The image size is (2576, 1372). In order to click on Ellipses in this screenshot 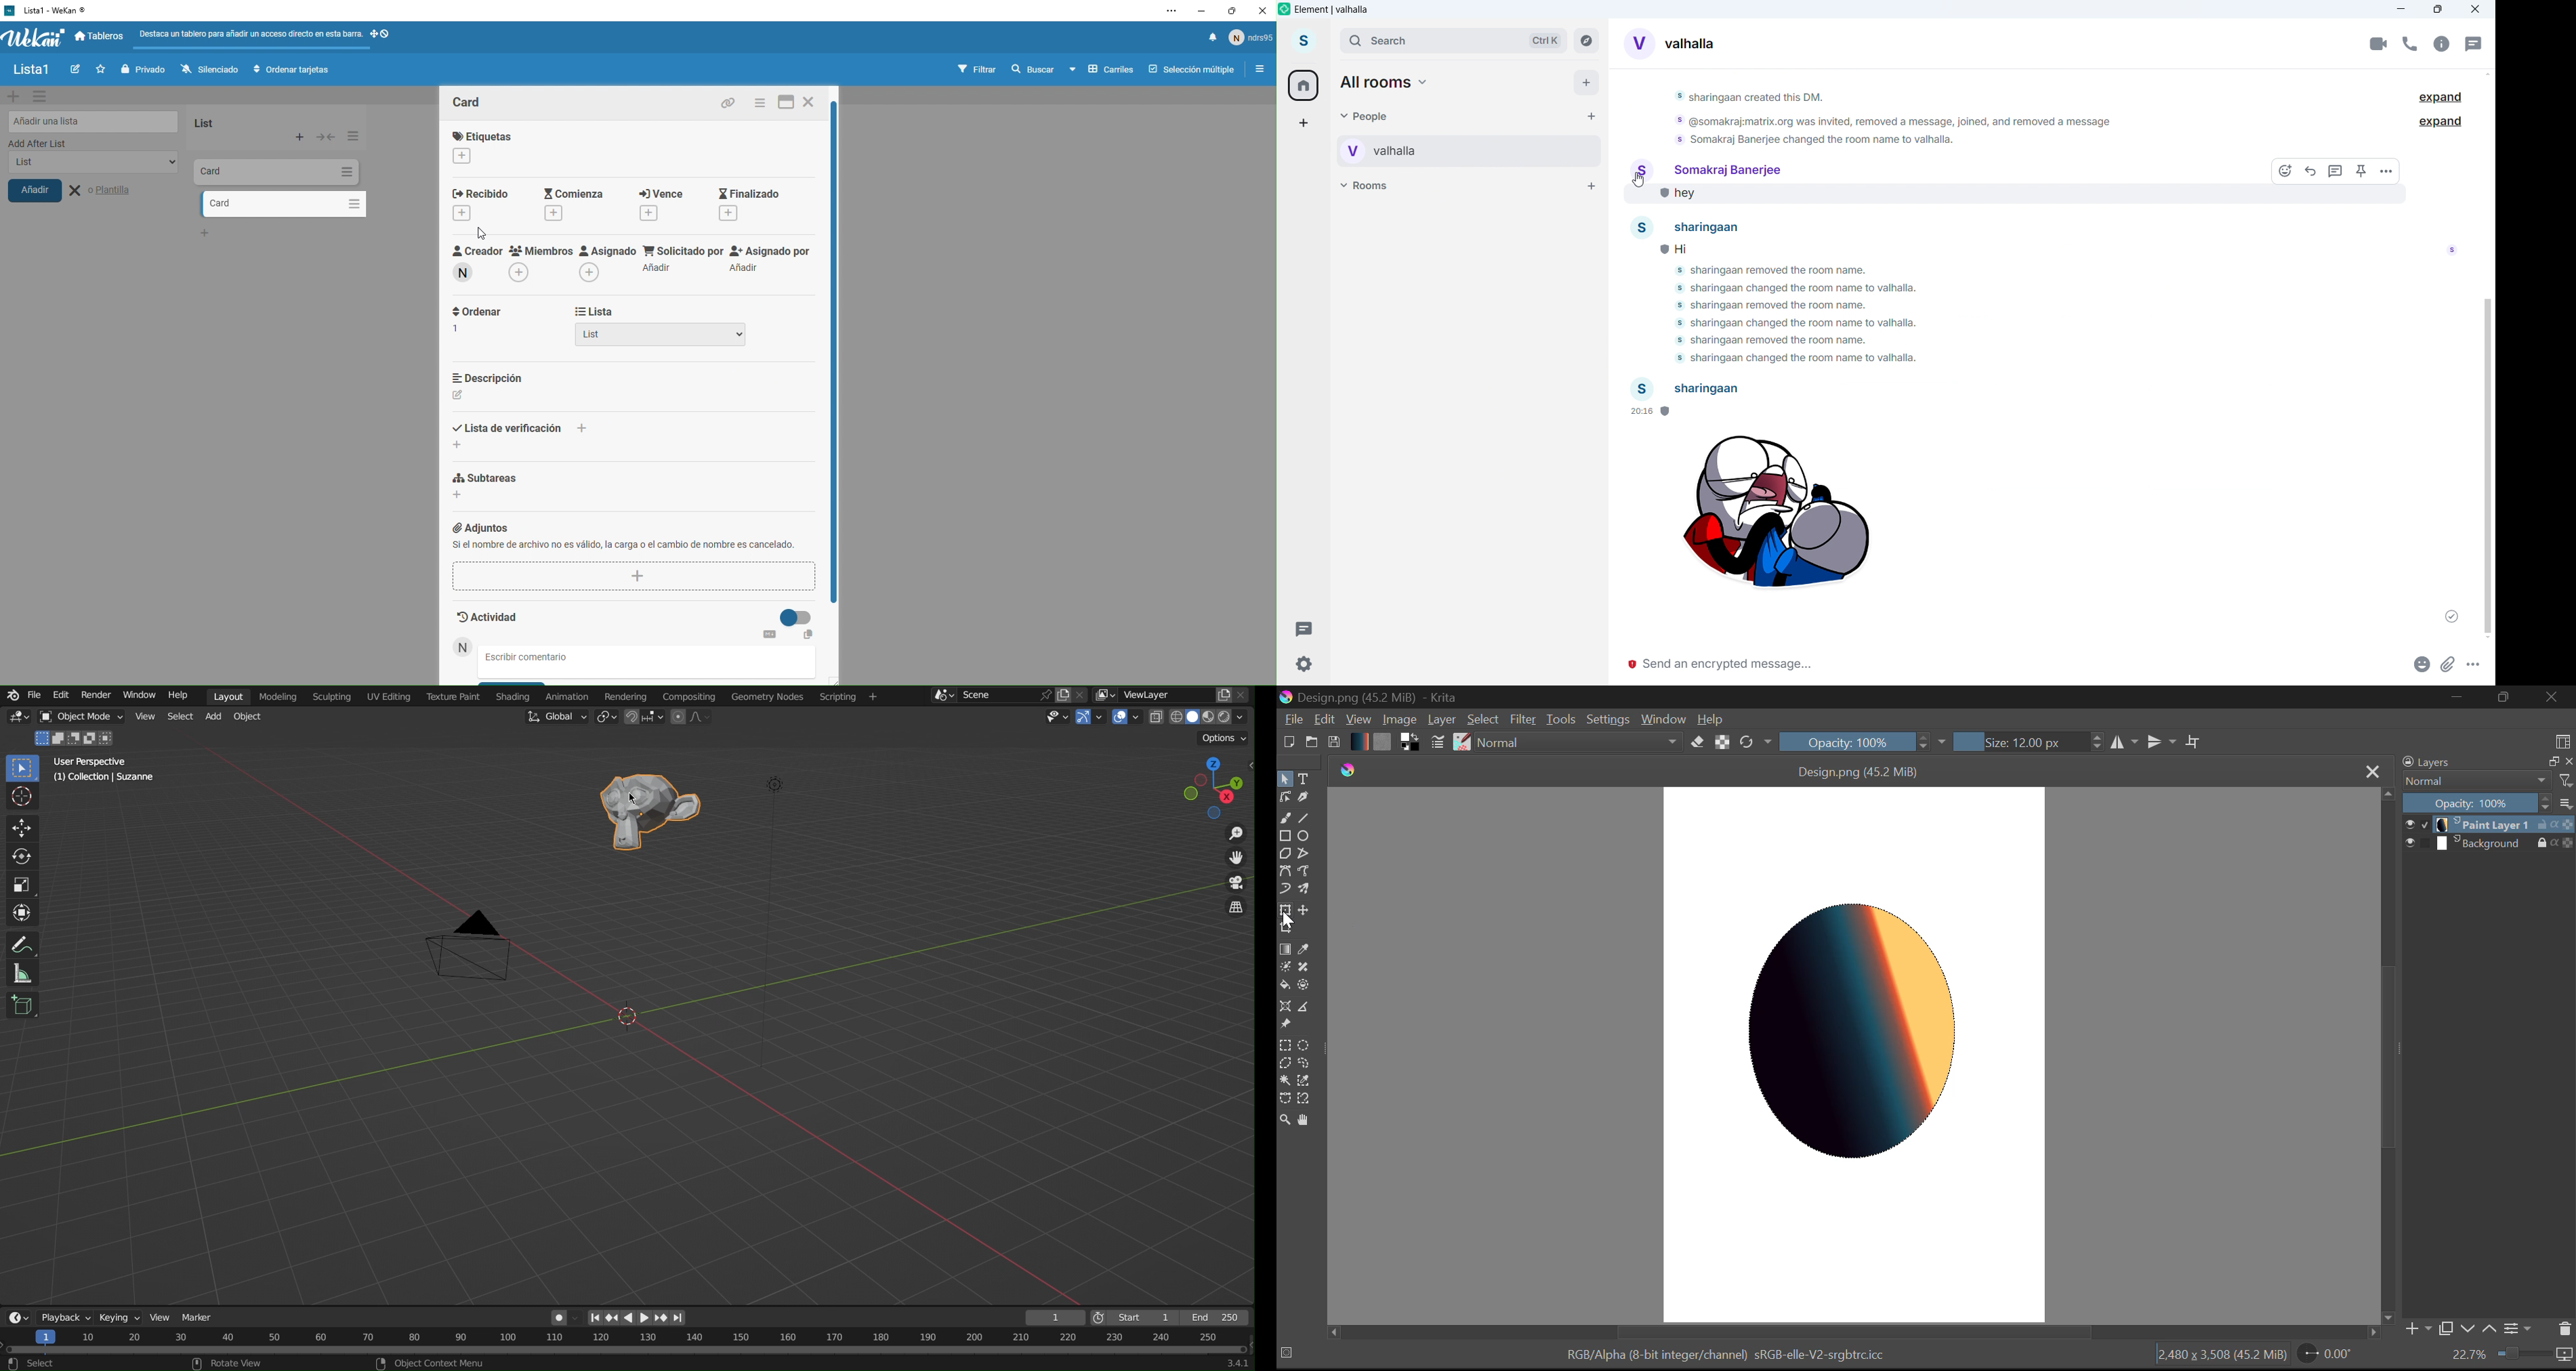, I will do `click(1304, 836)`.